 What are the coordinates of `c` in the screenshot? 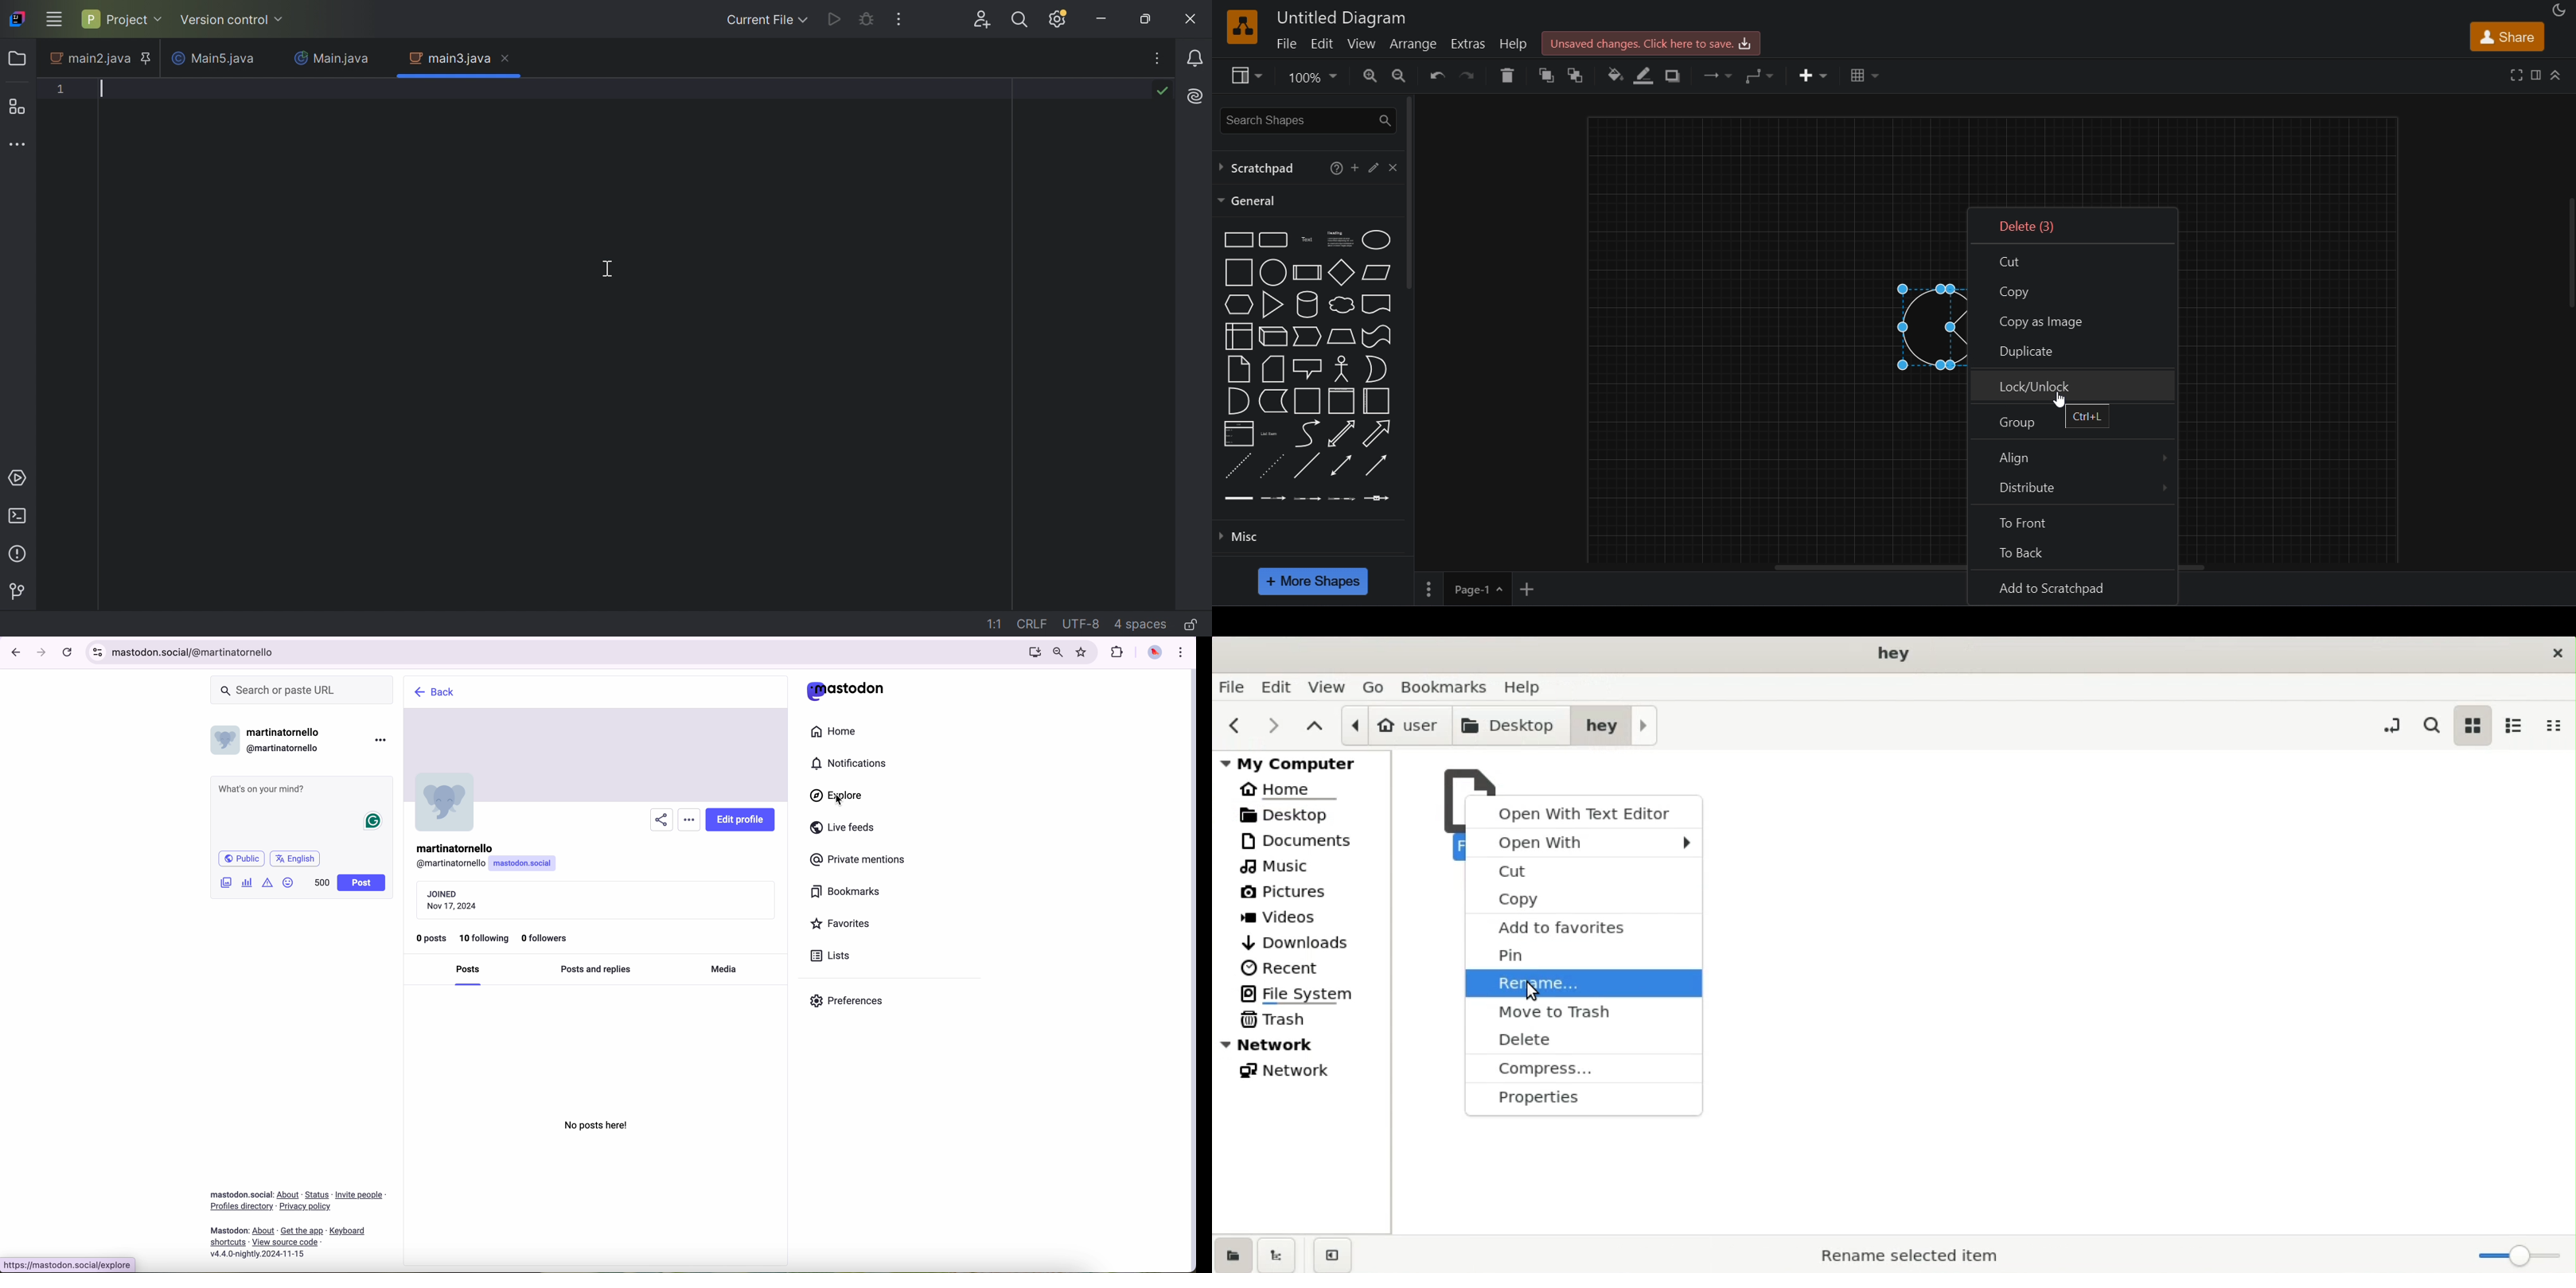 It's located at (1393, 166).